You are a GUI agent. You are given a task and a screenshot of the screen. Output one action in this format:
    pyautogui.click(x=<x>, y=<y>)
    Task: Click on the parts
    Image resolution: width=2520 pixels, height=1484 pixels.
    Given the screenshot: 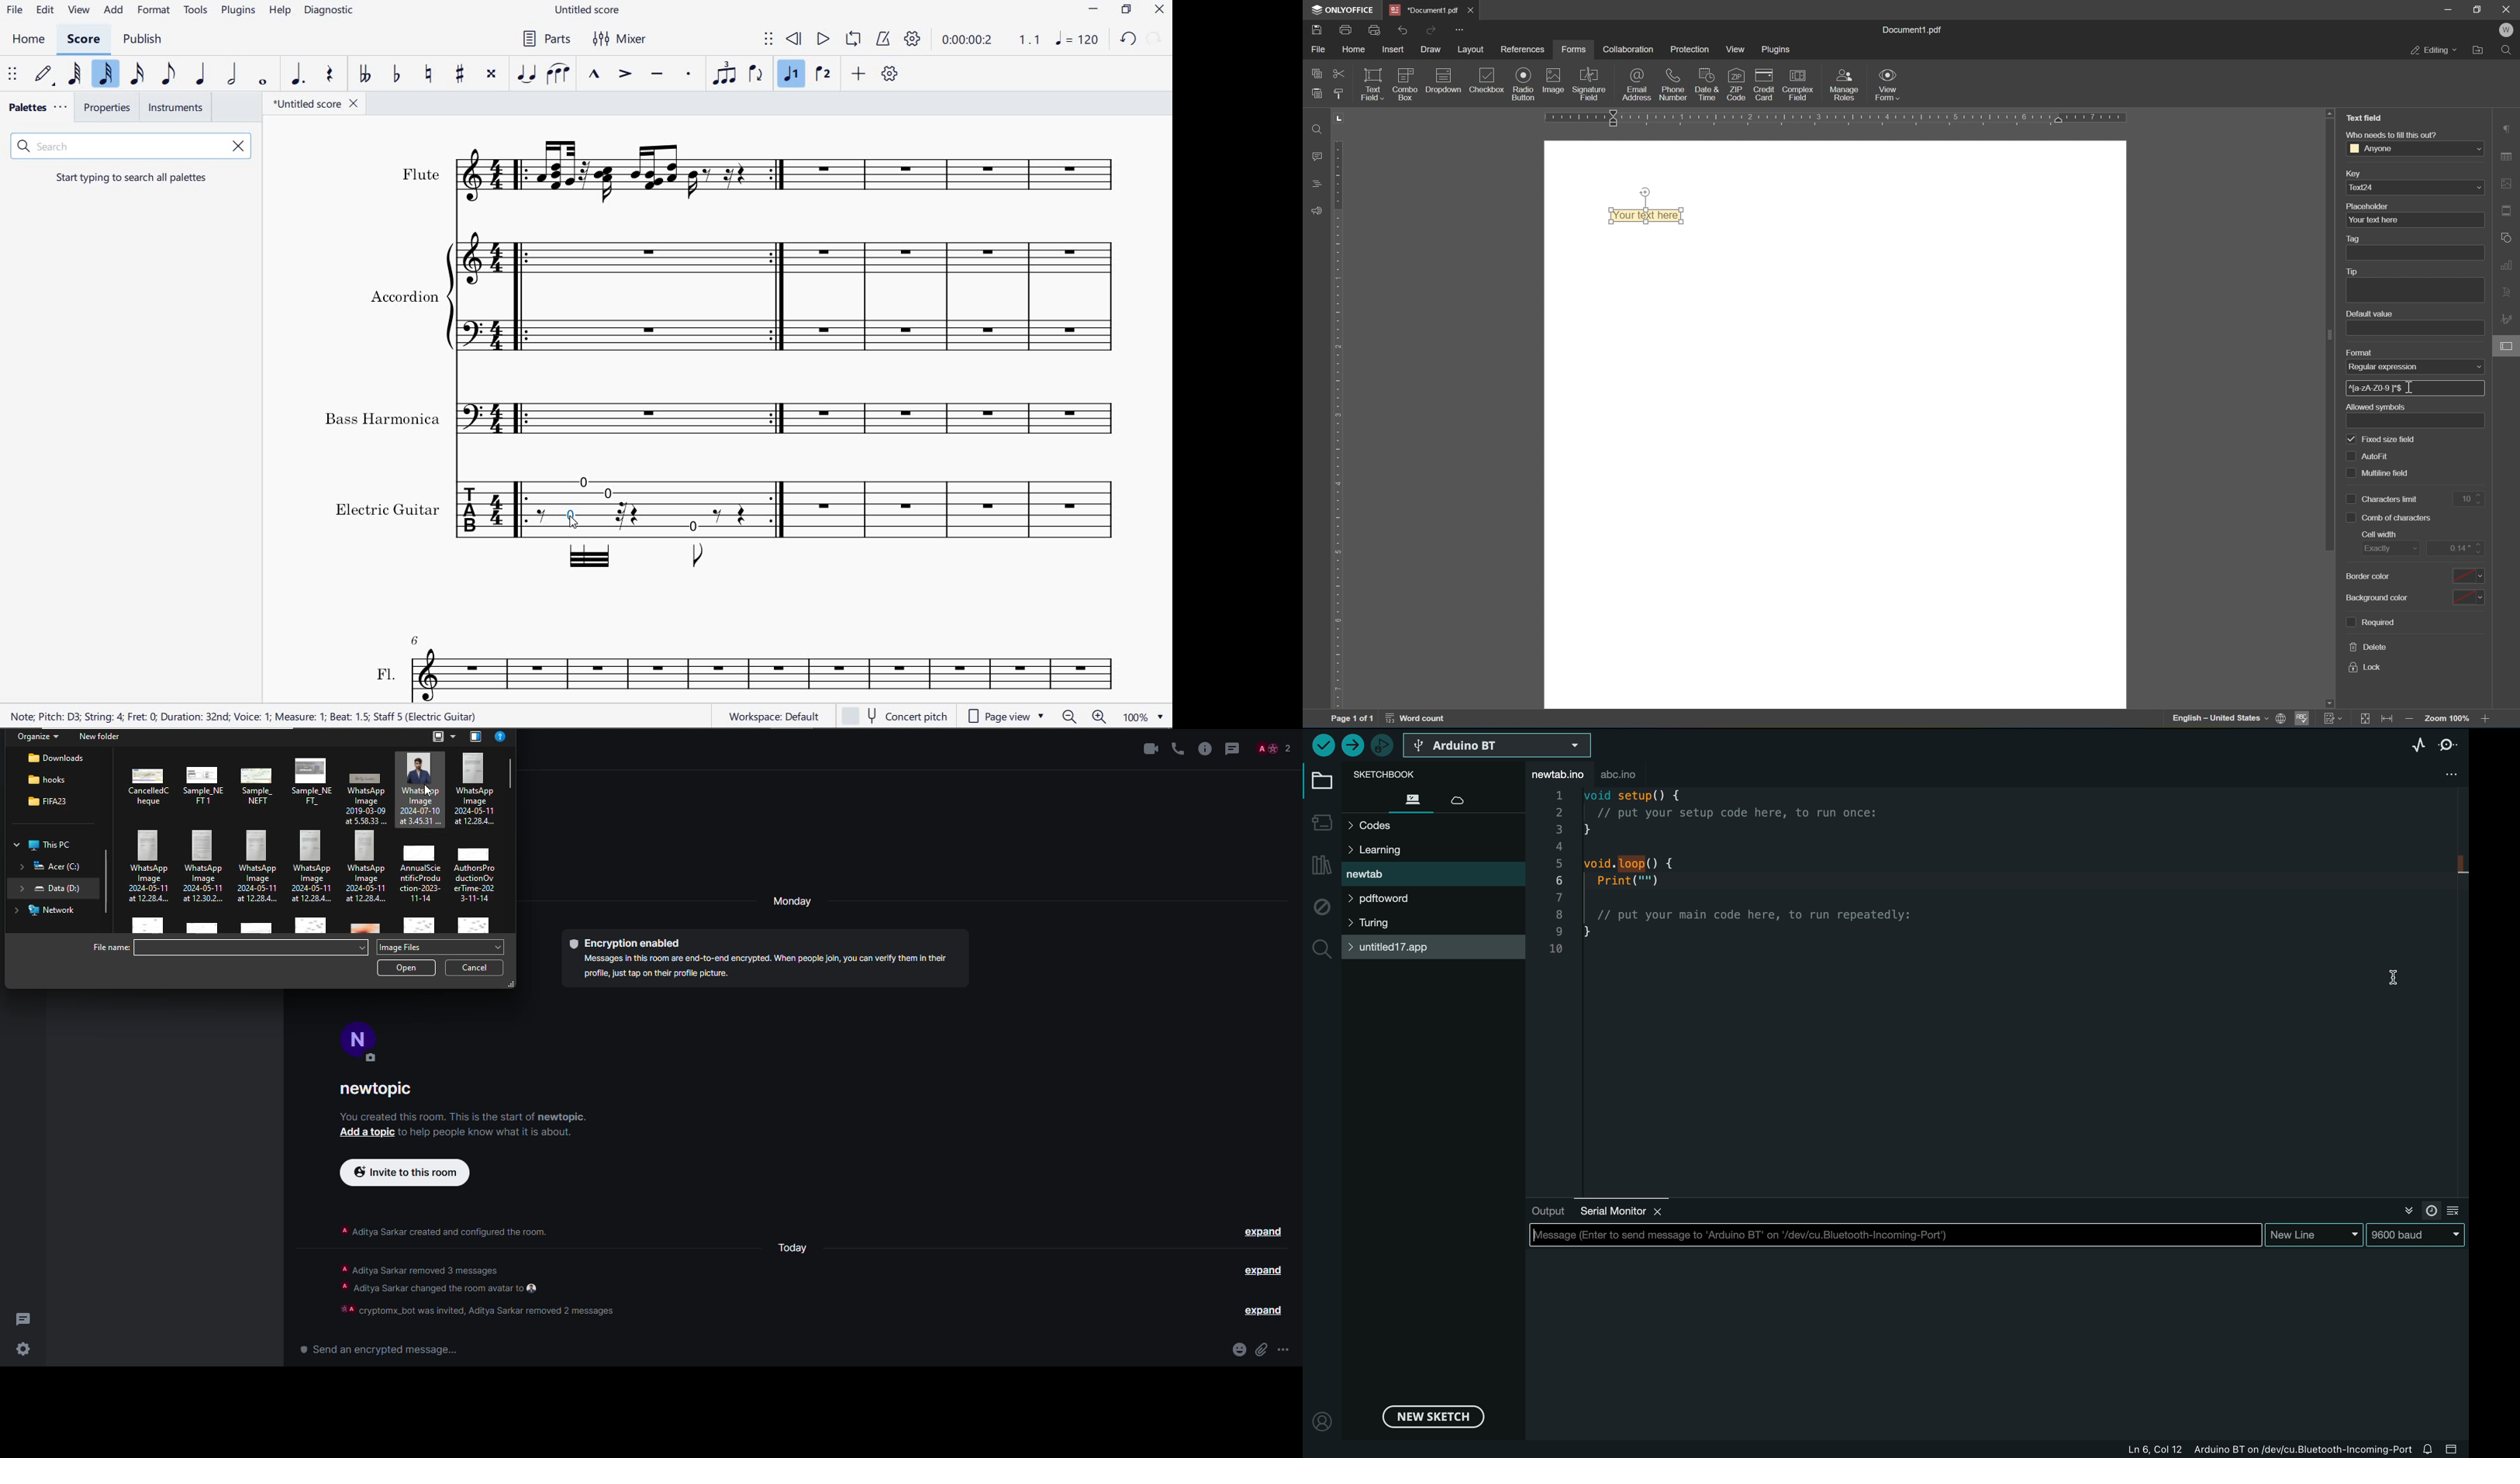 What is the action you would take?
    pyautogui.click(x=547, y=40)
    